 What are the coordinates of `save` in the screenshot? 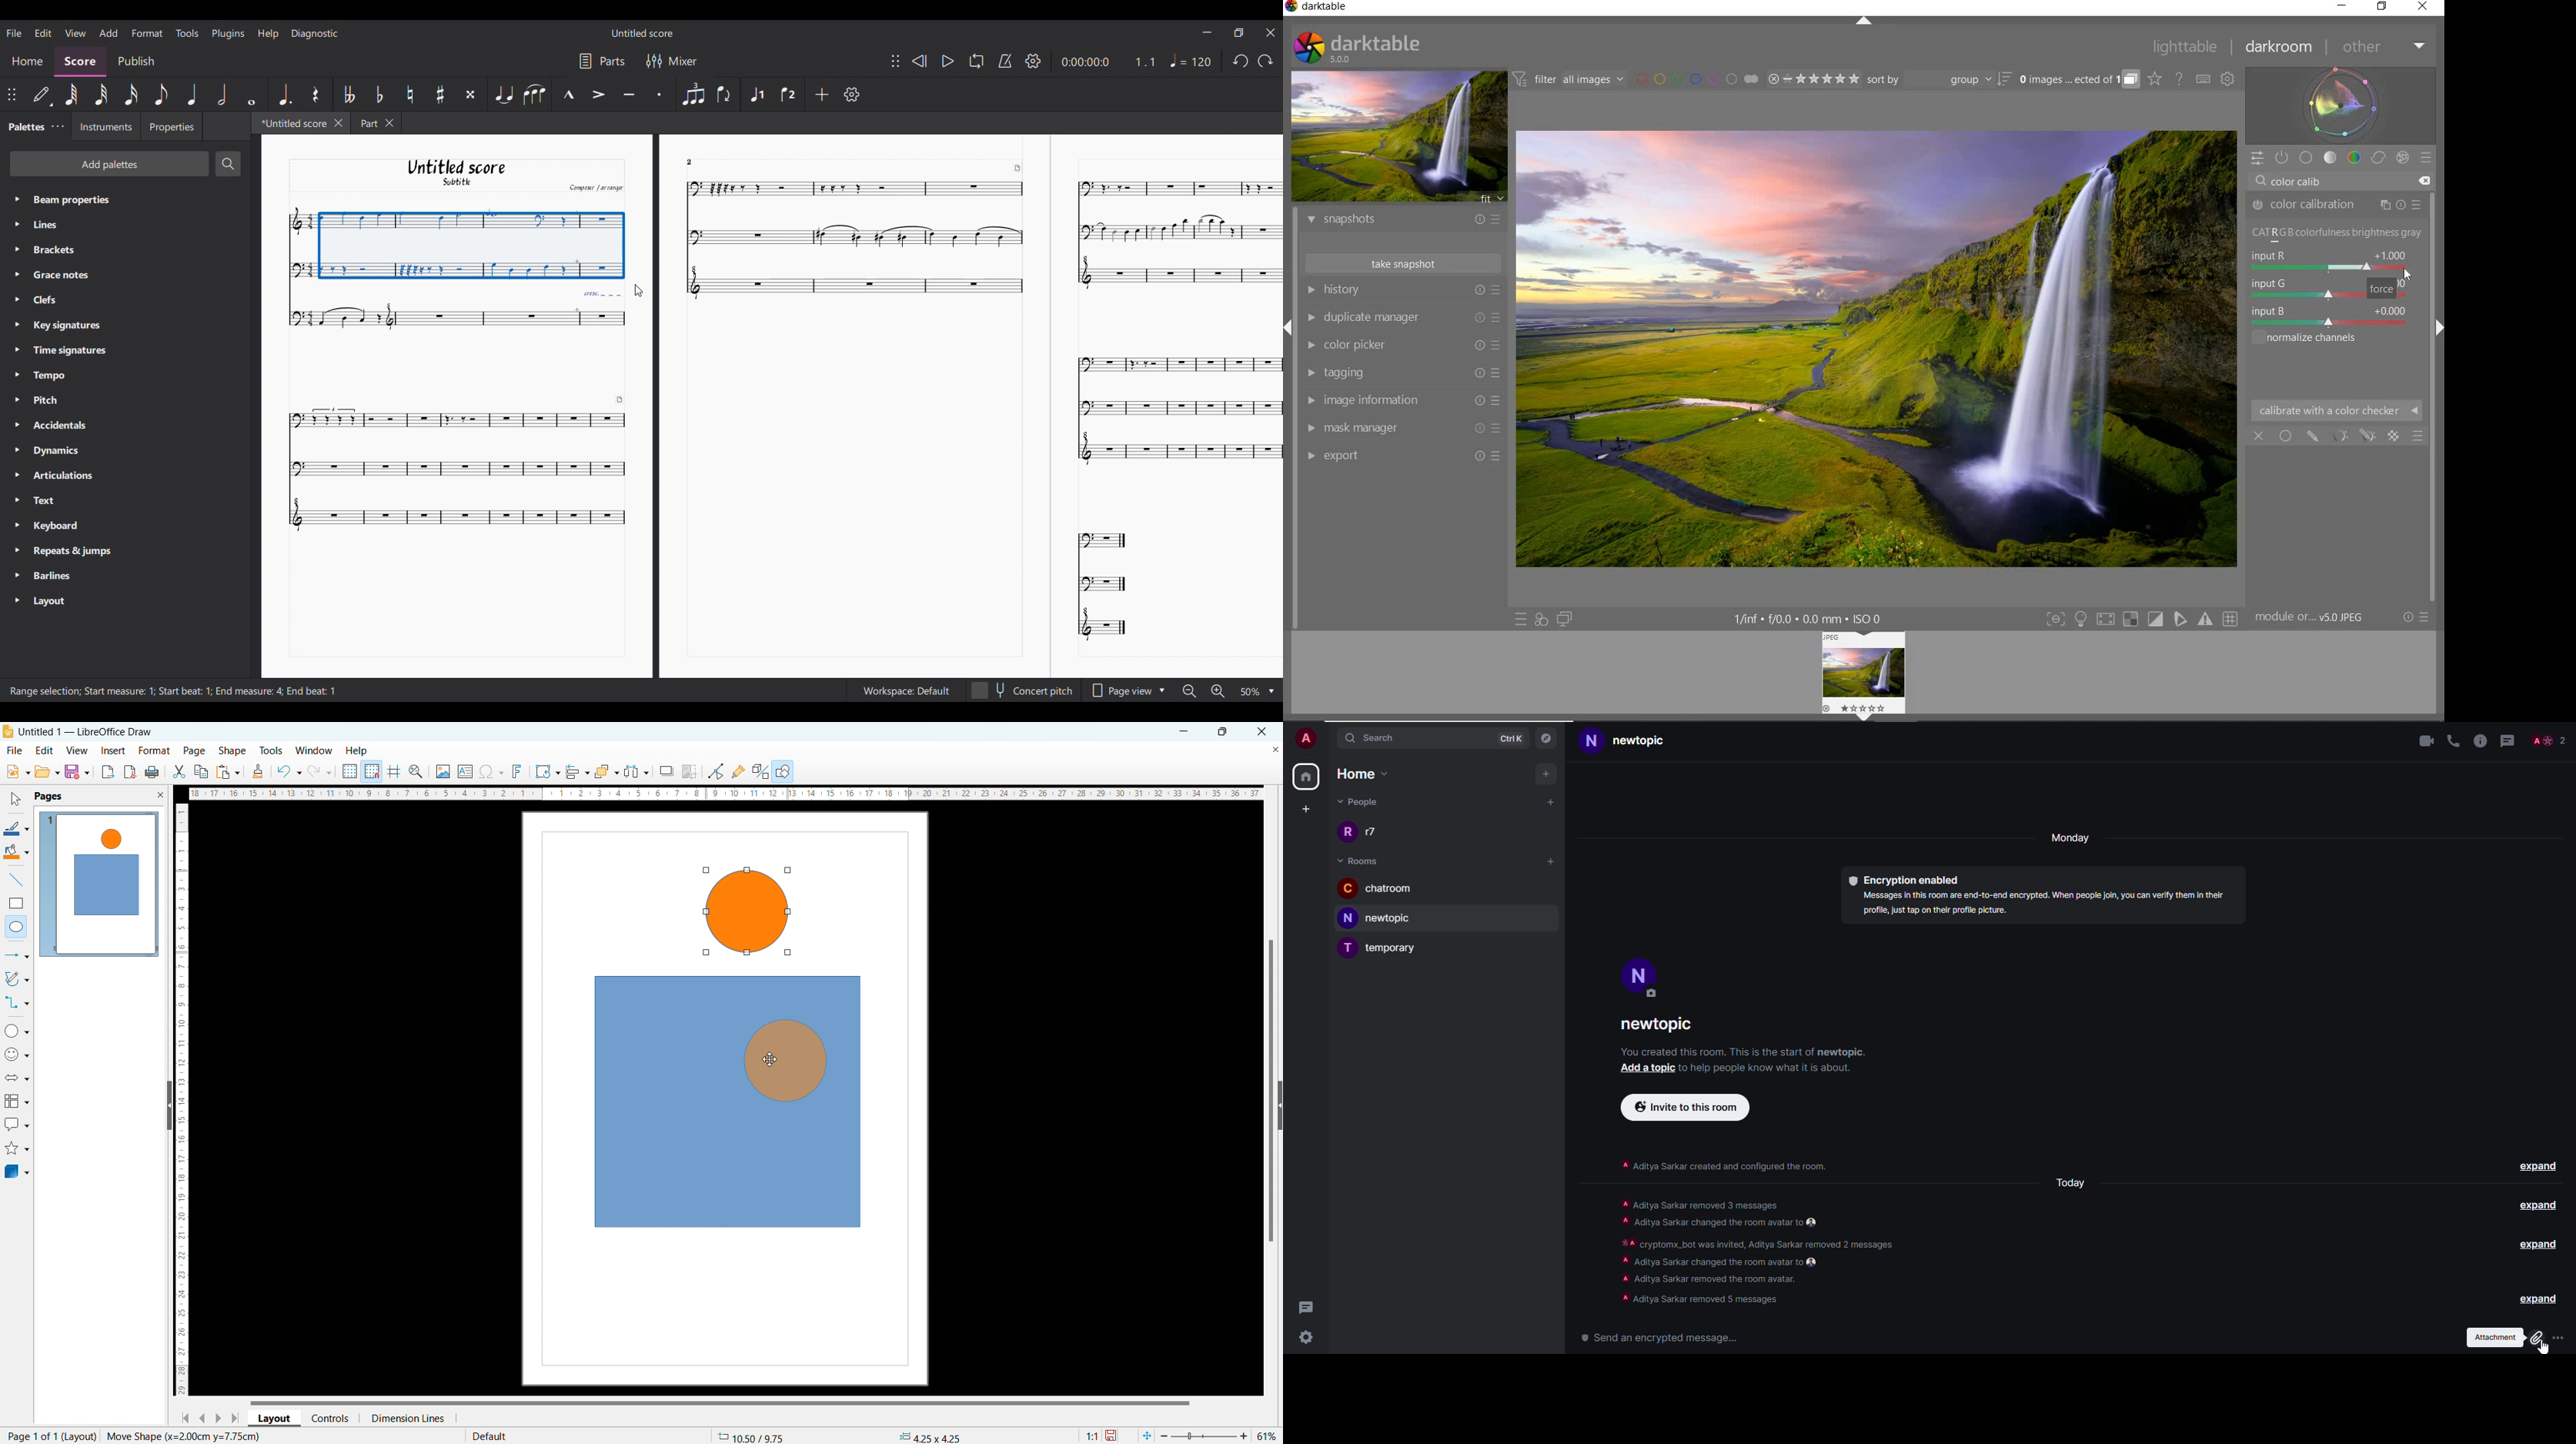 It's located at (77, 771).